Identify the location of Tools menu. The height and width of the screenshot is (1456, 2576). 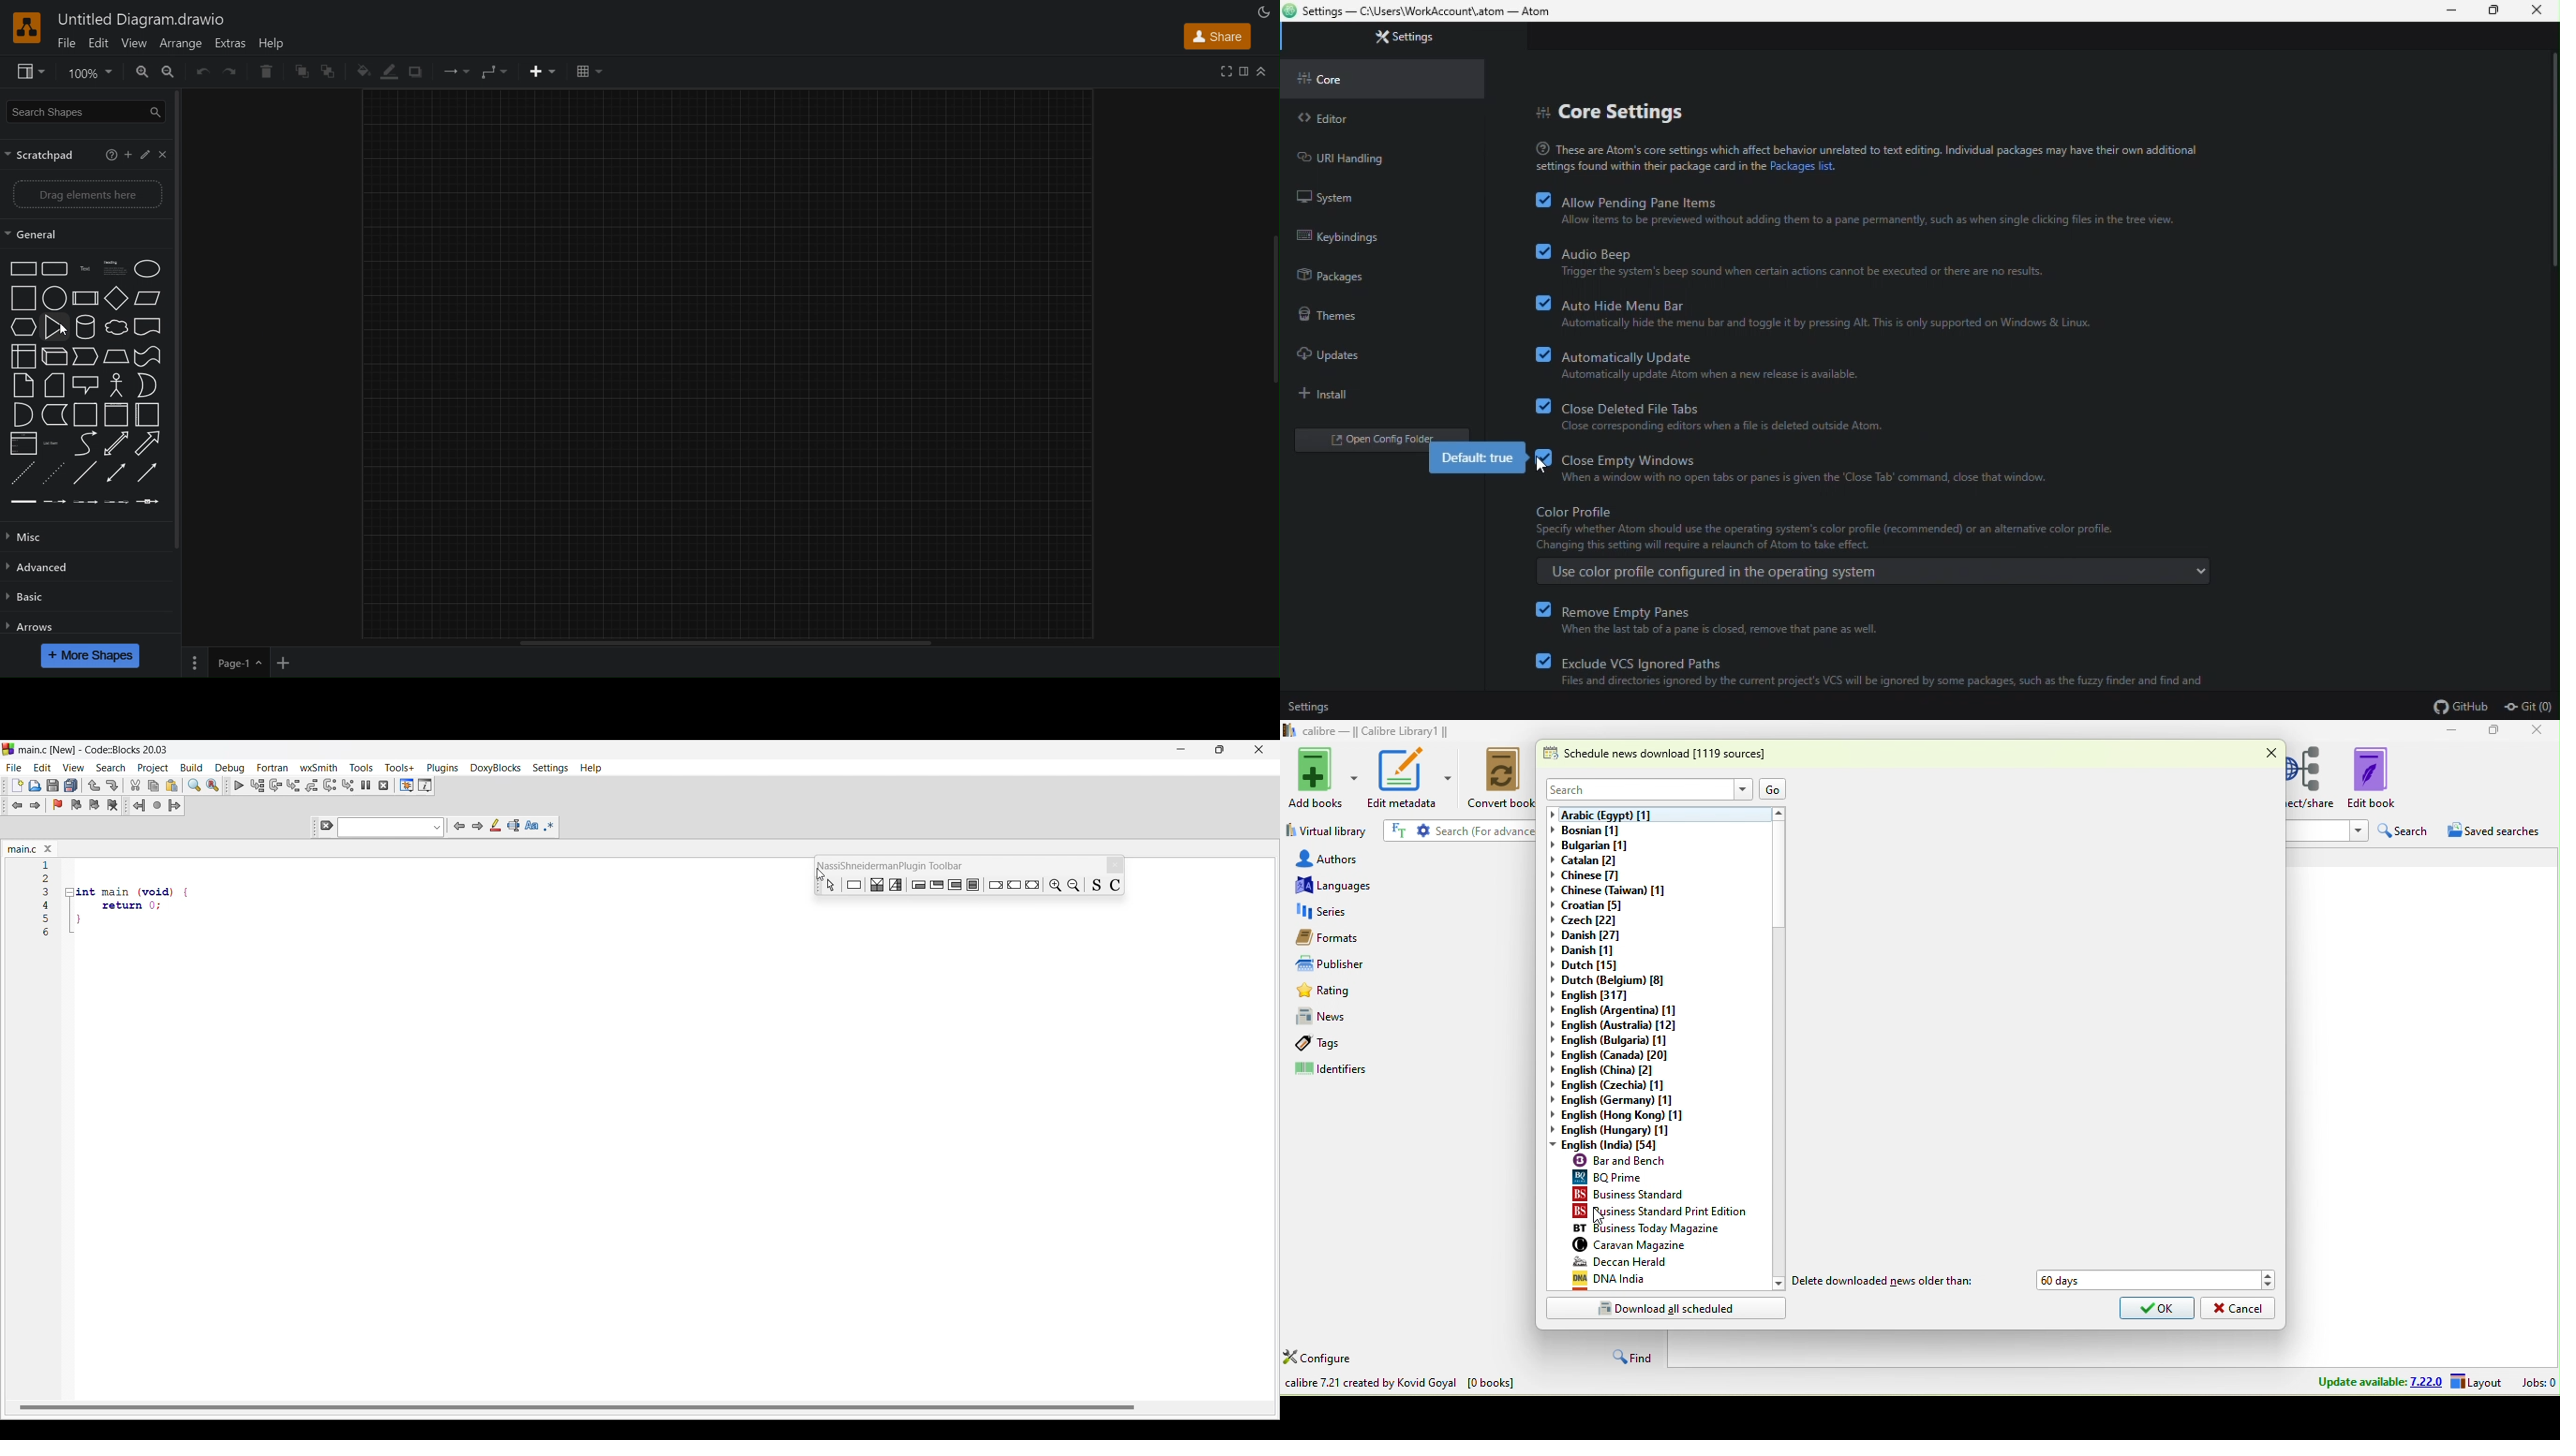
(362, 767).